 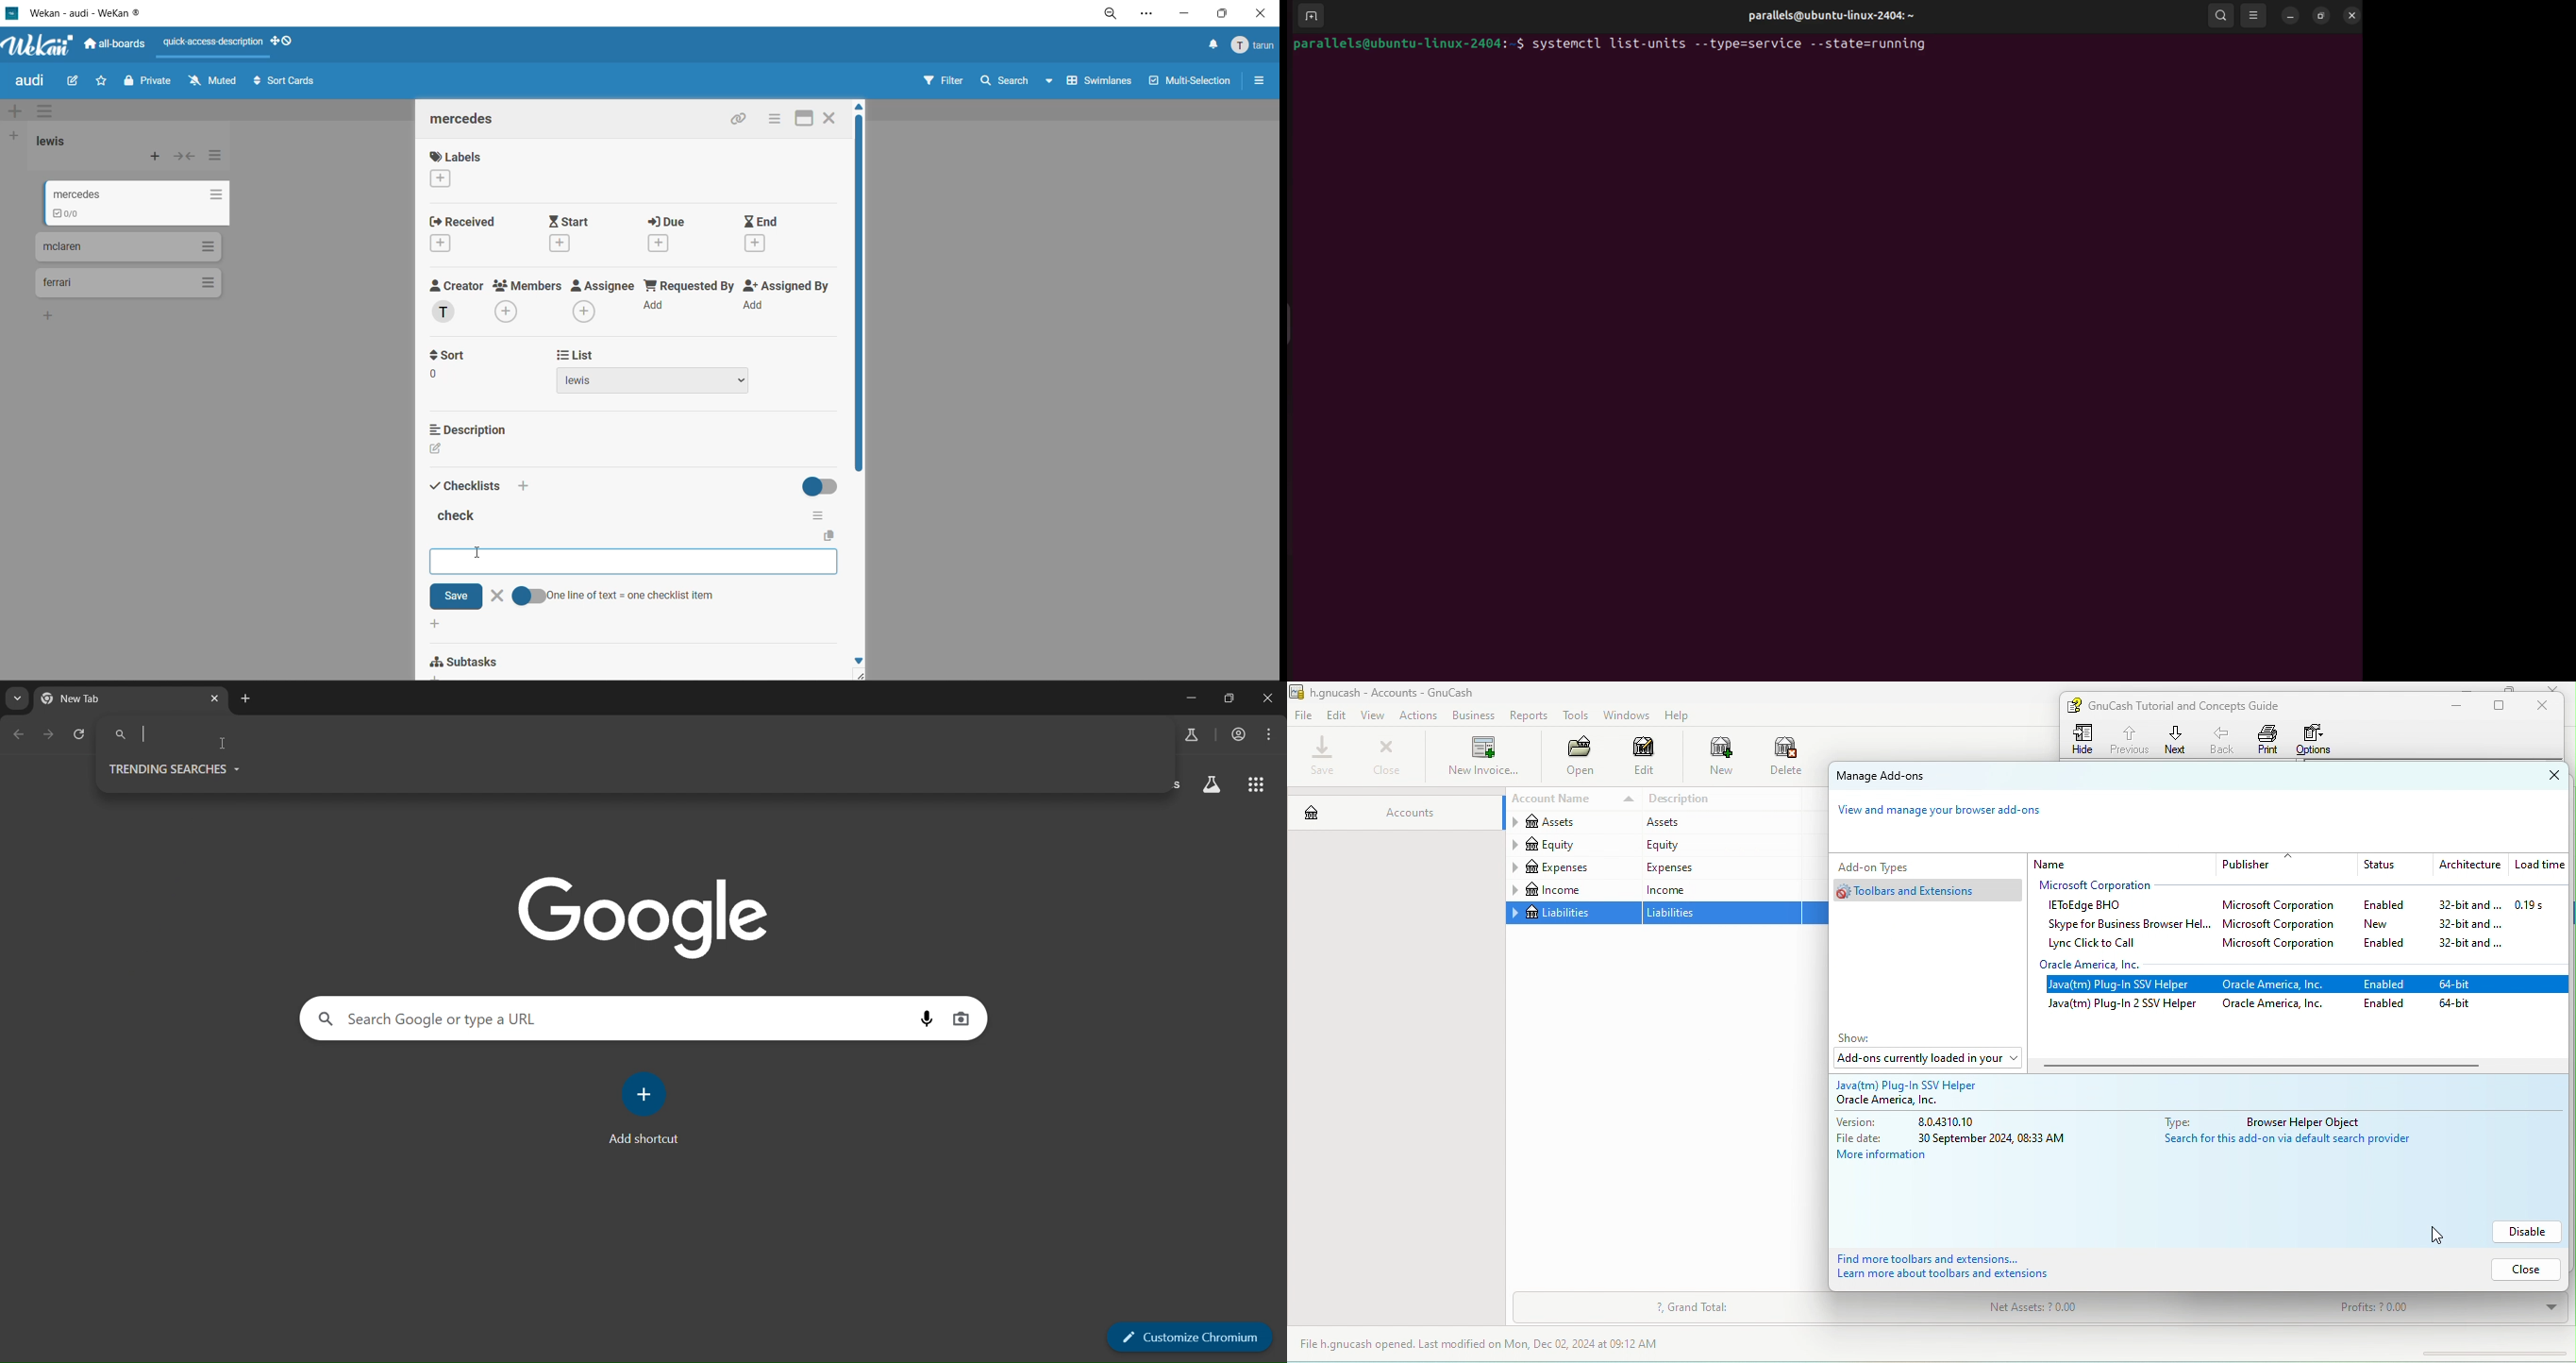 What do you see at coordinates (1474, 715) in the screenshot?
I see `bussiness` at bounding box center [1474, 715].